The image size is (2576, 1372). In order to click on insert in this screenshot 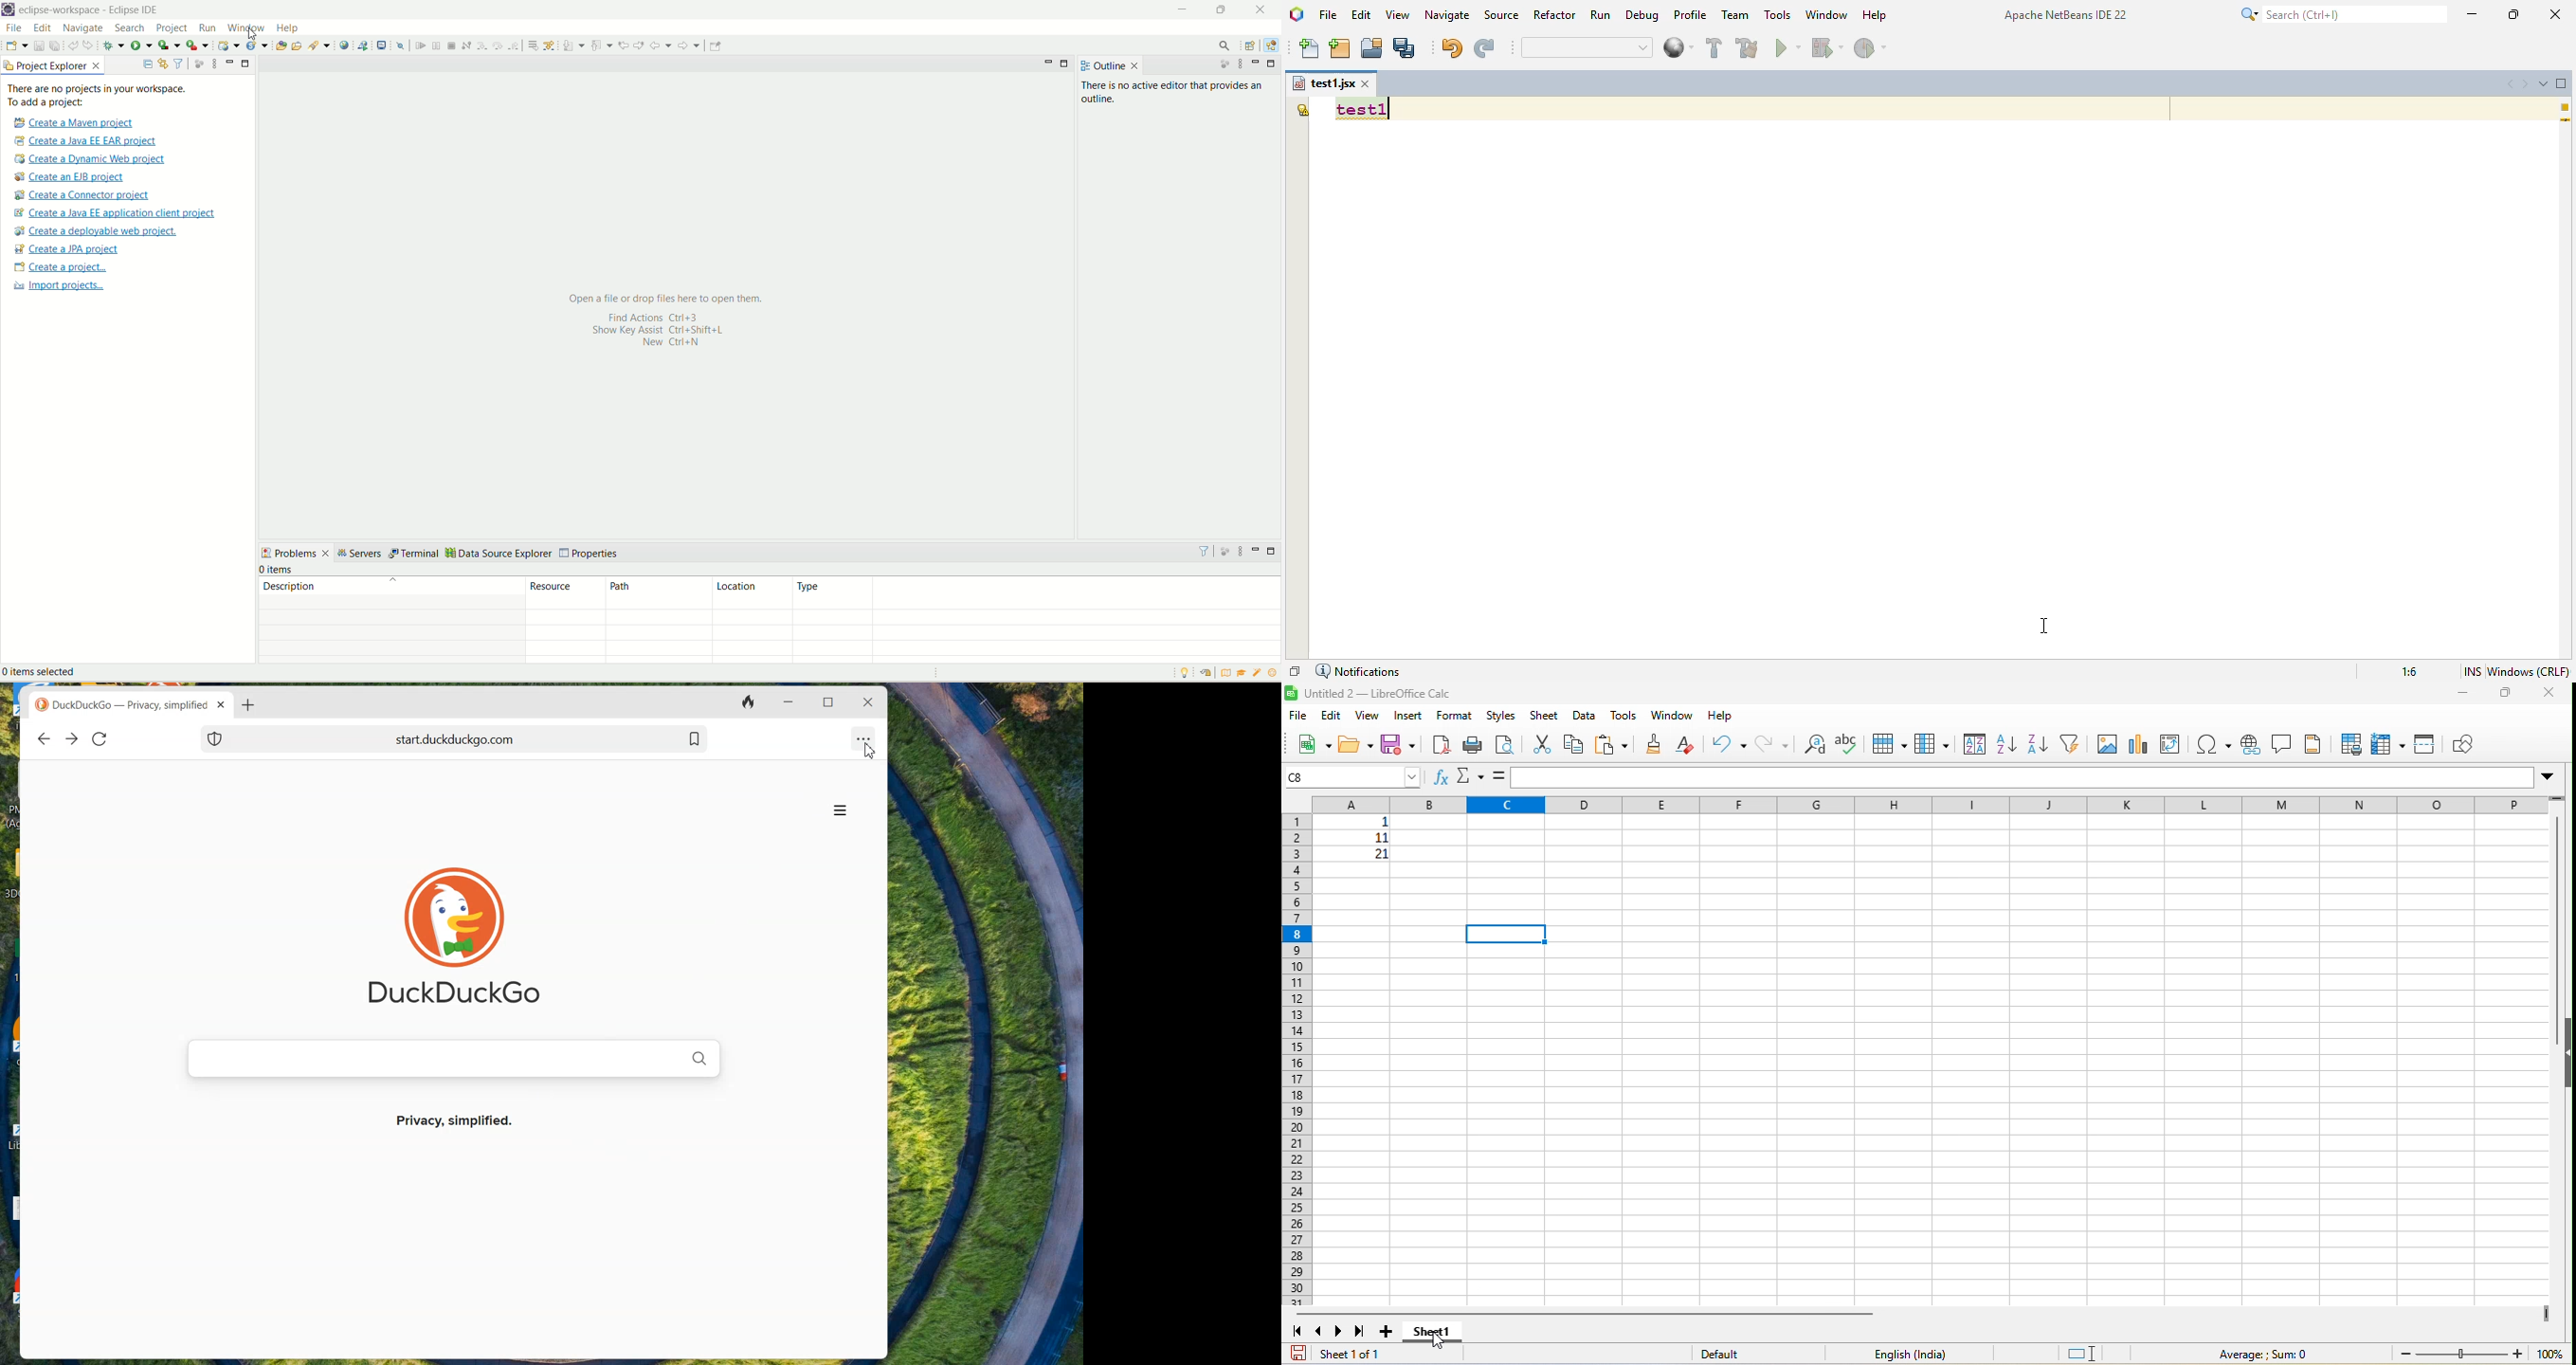, I will do `click(1409, 716)`.